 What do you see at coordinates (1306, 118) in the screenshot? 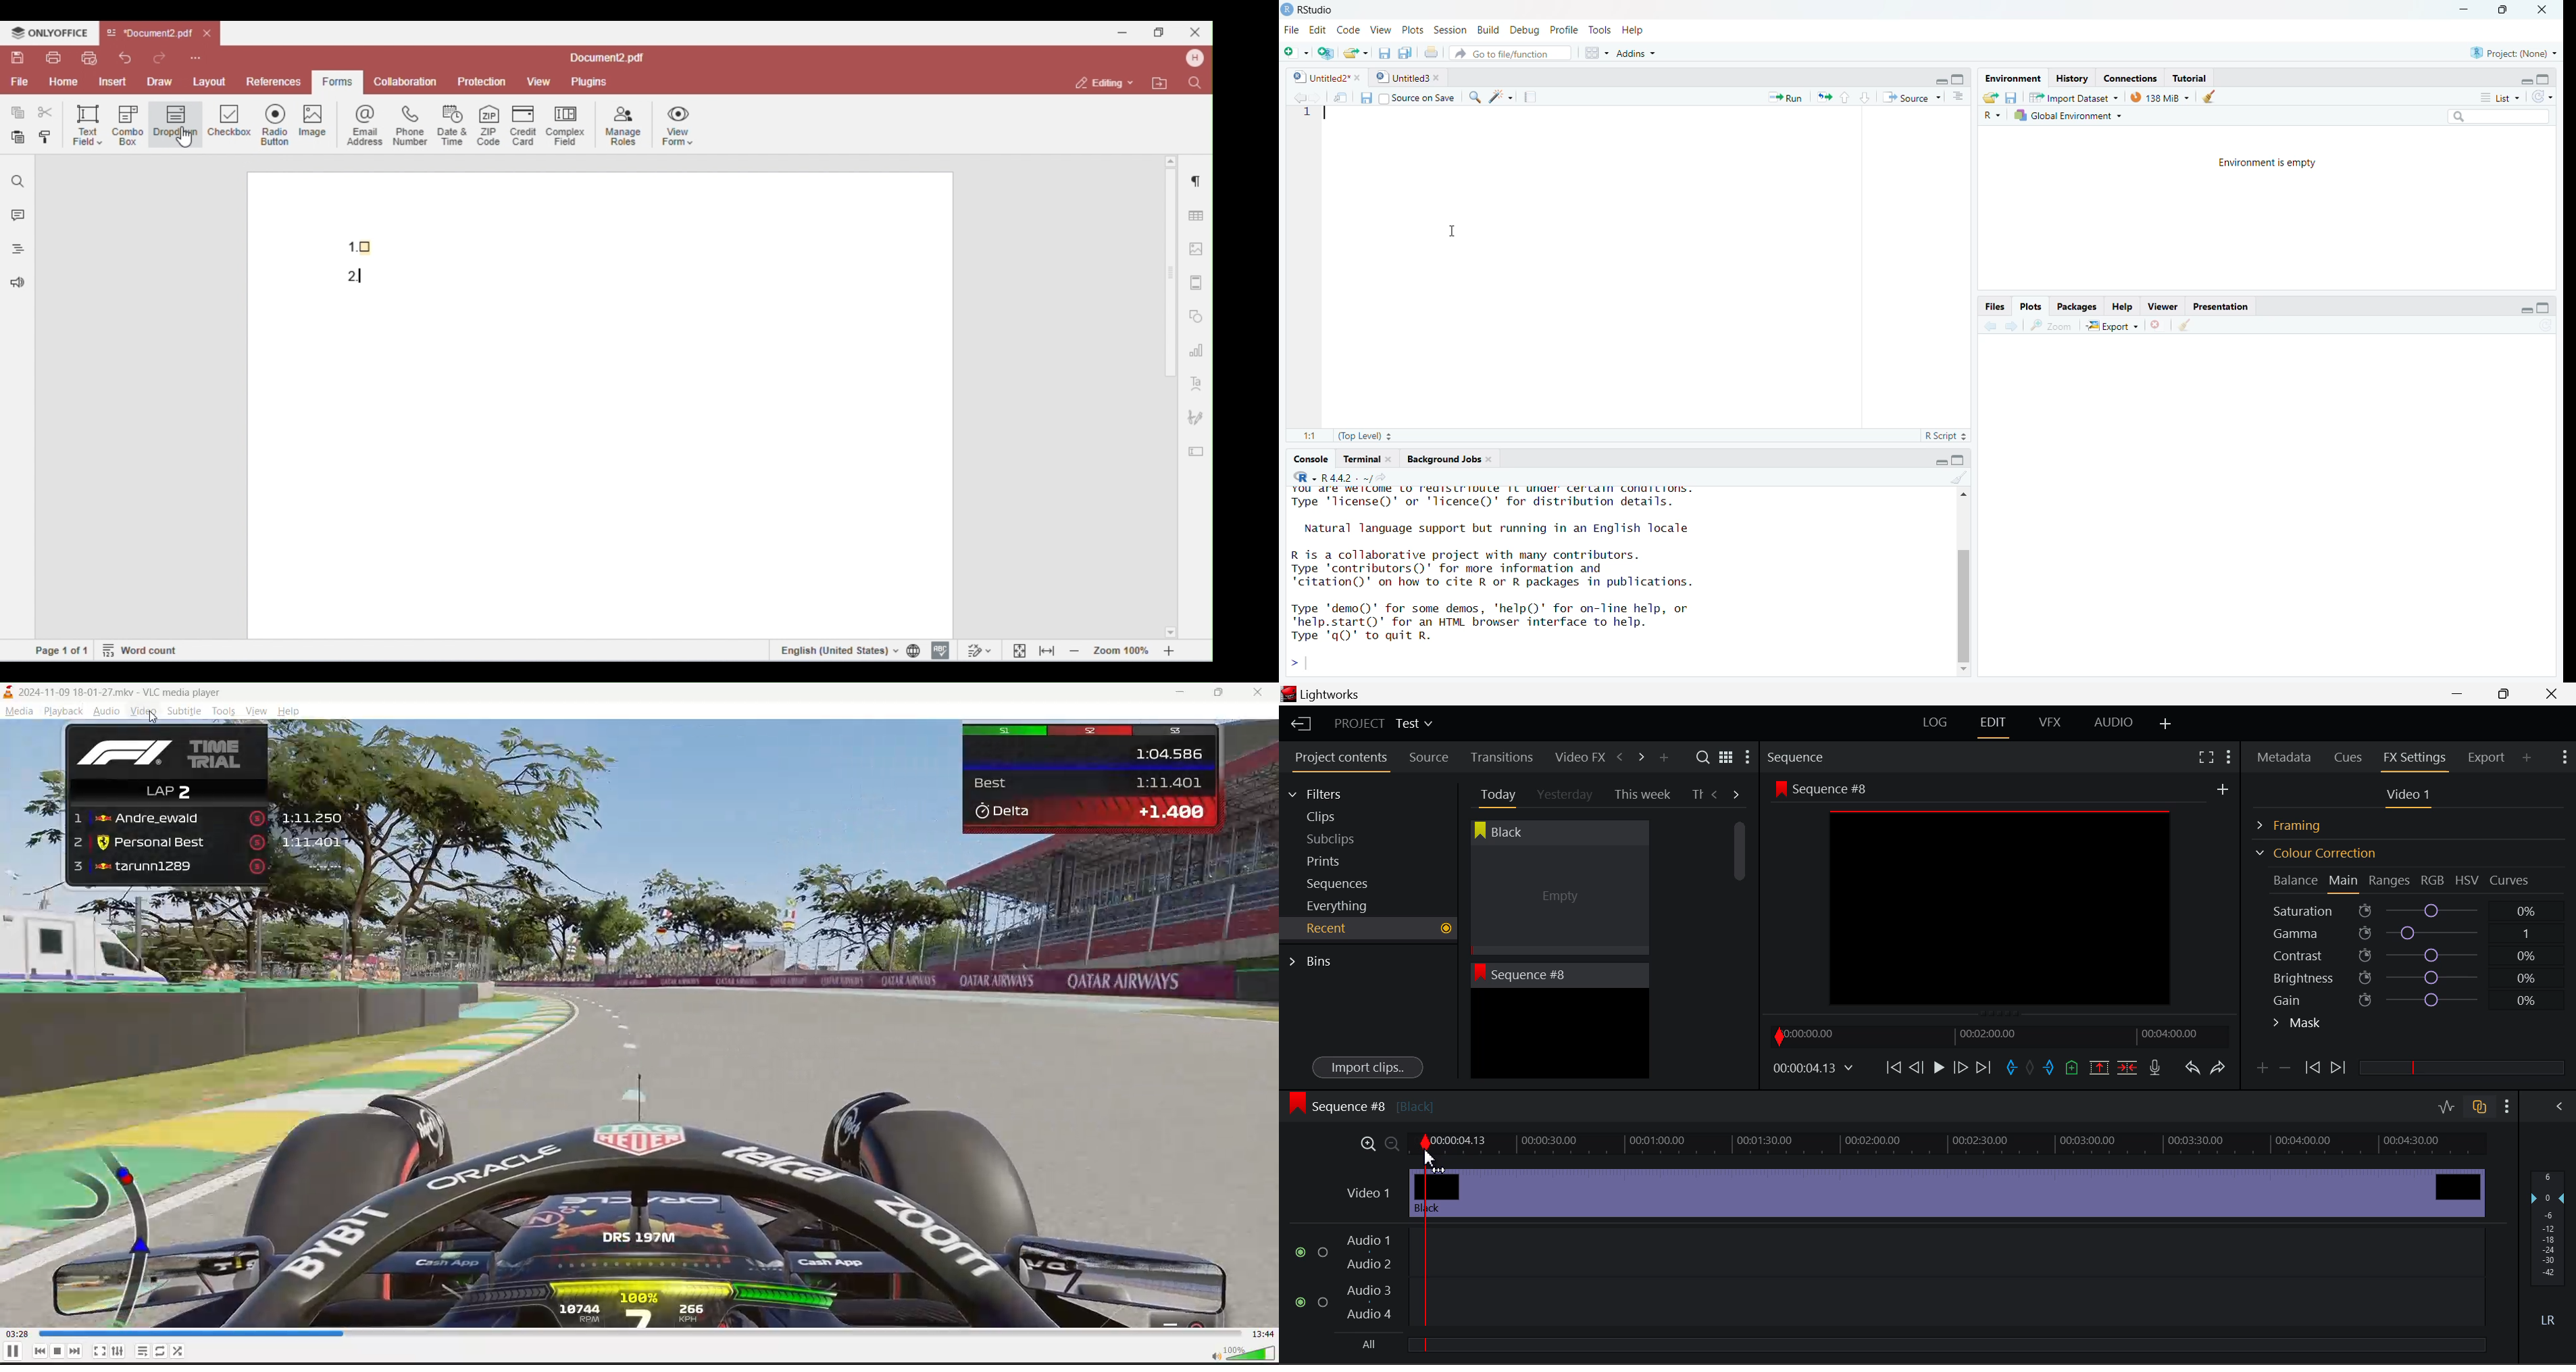
I see `1` at bounding box center [1306, 118].